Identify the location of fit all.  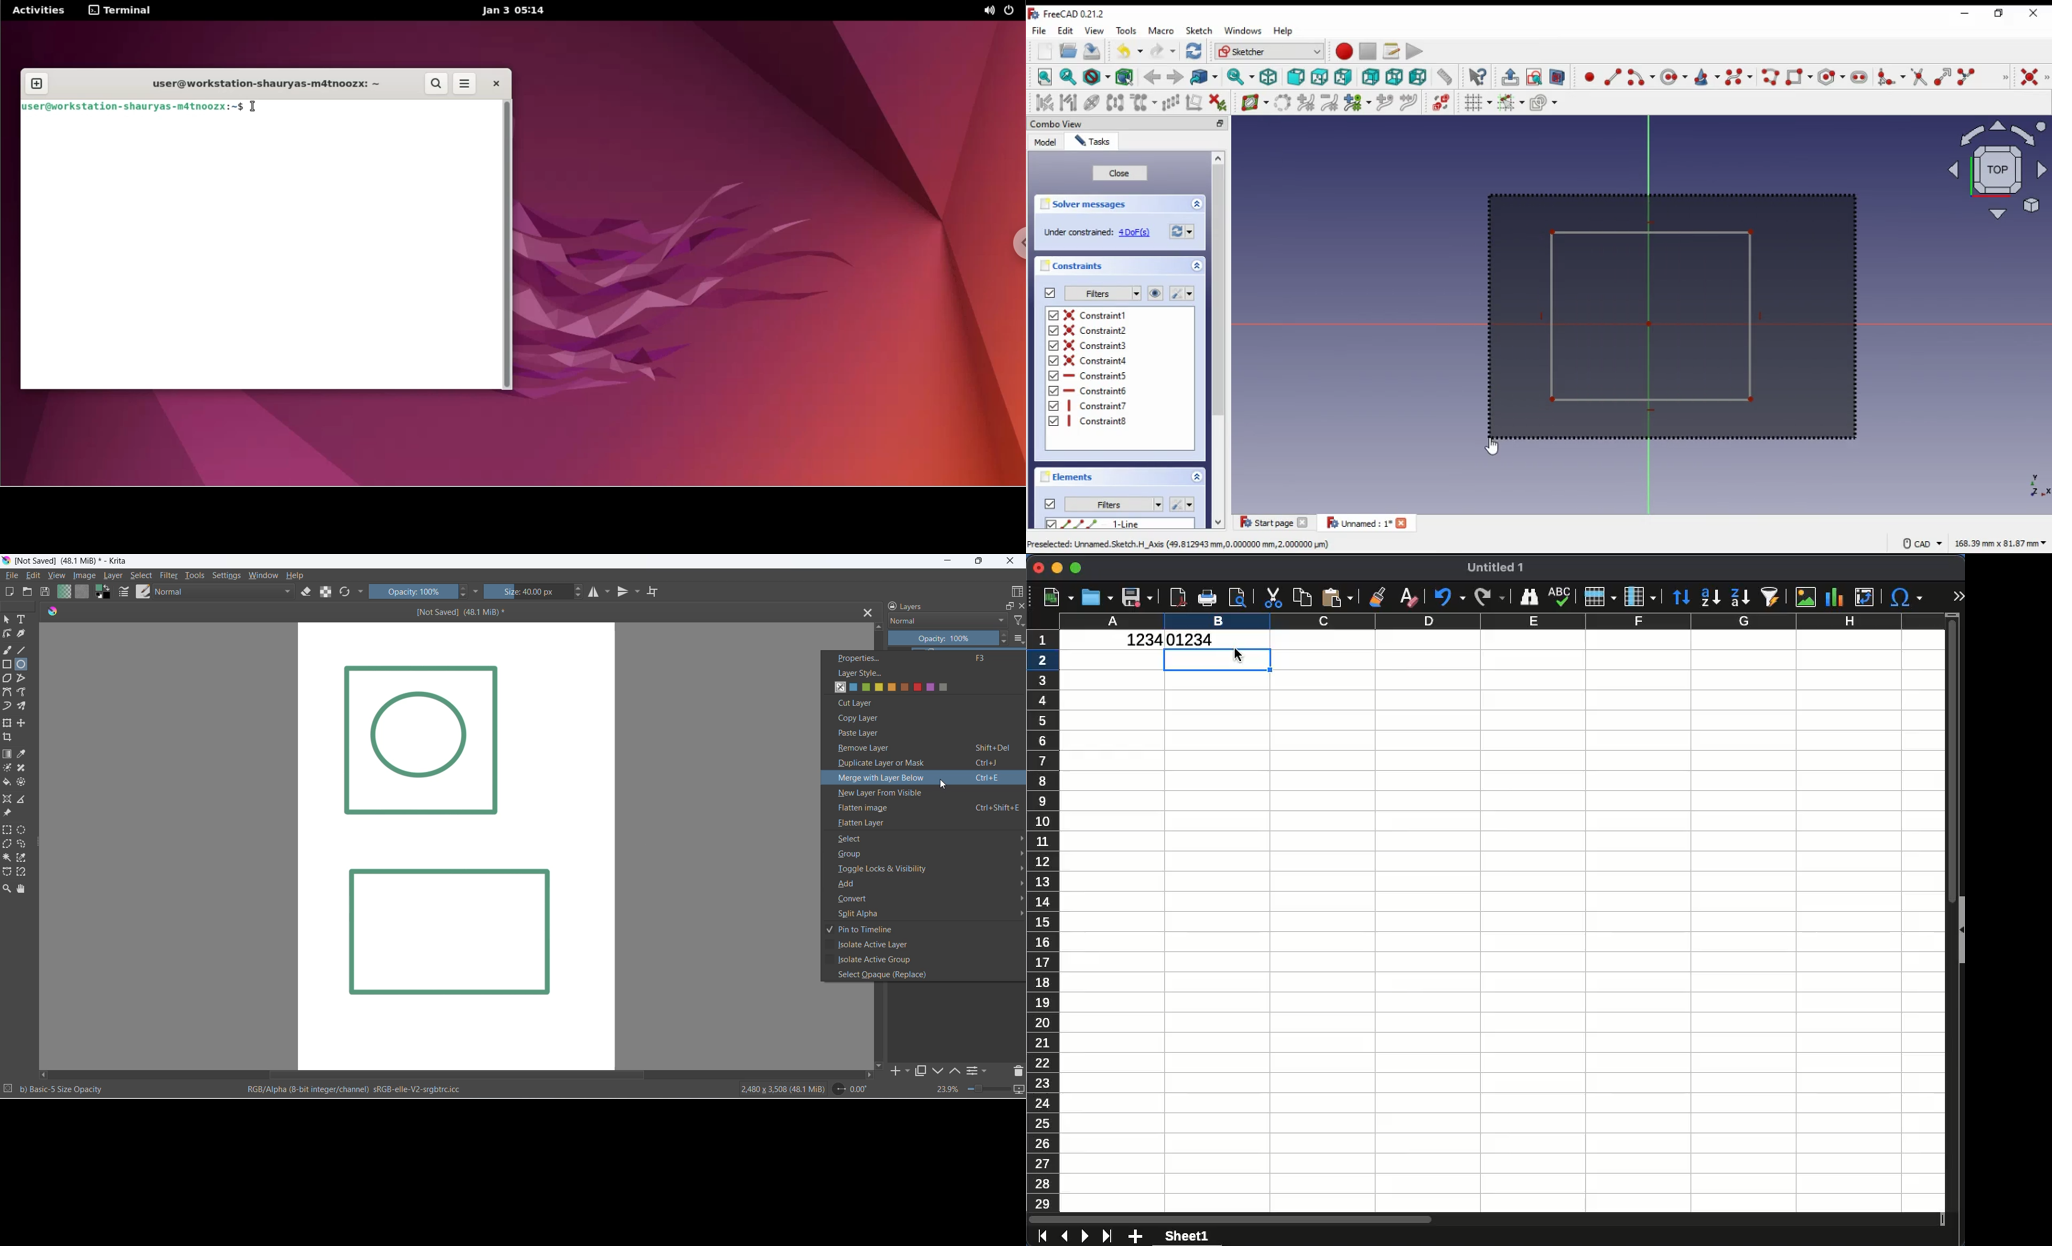
(1045, 77).